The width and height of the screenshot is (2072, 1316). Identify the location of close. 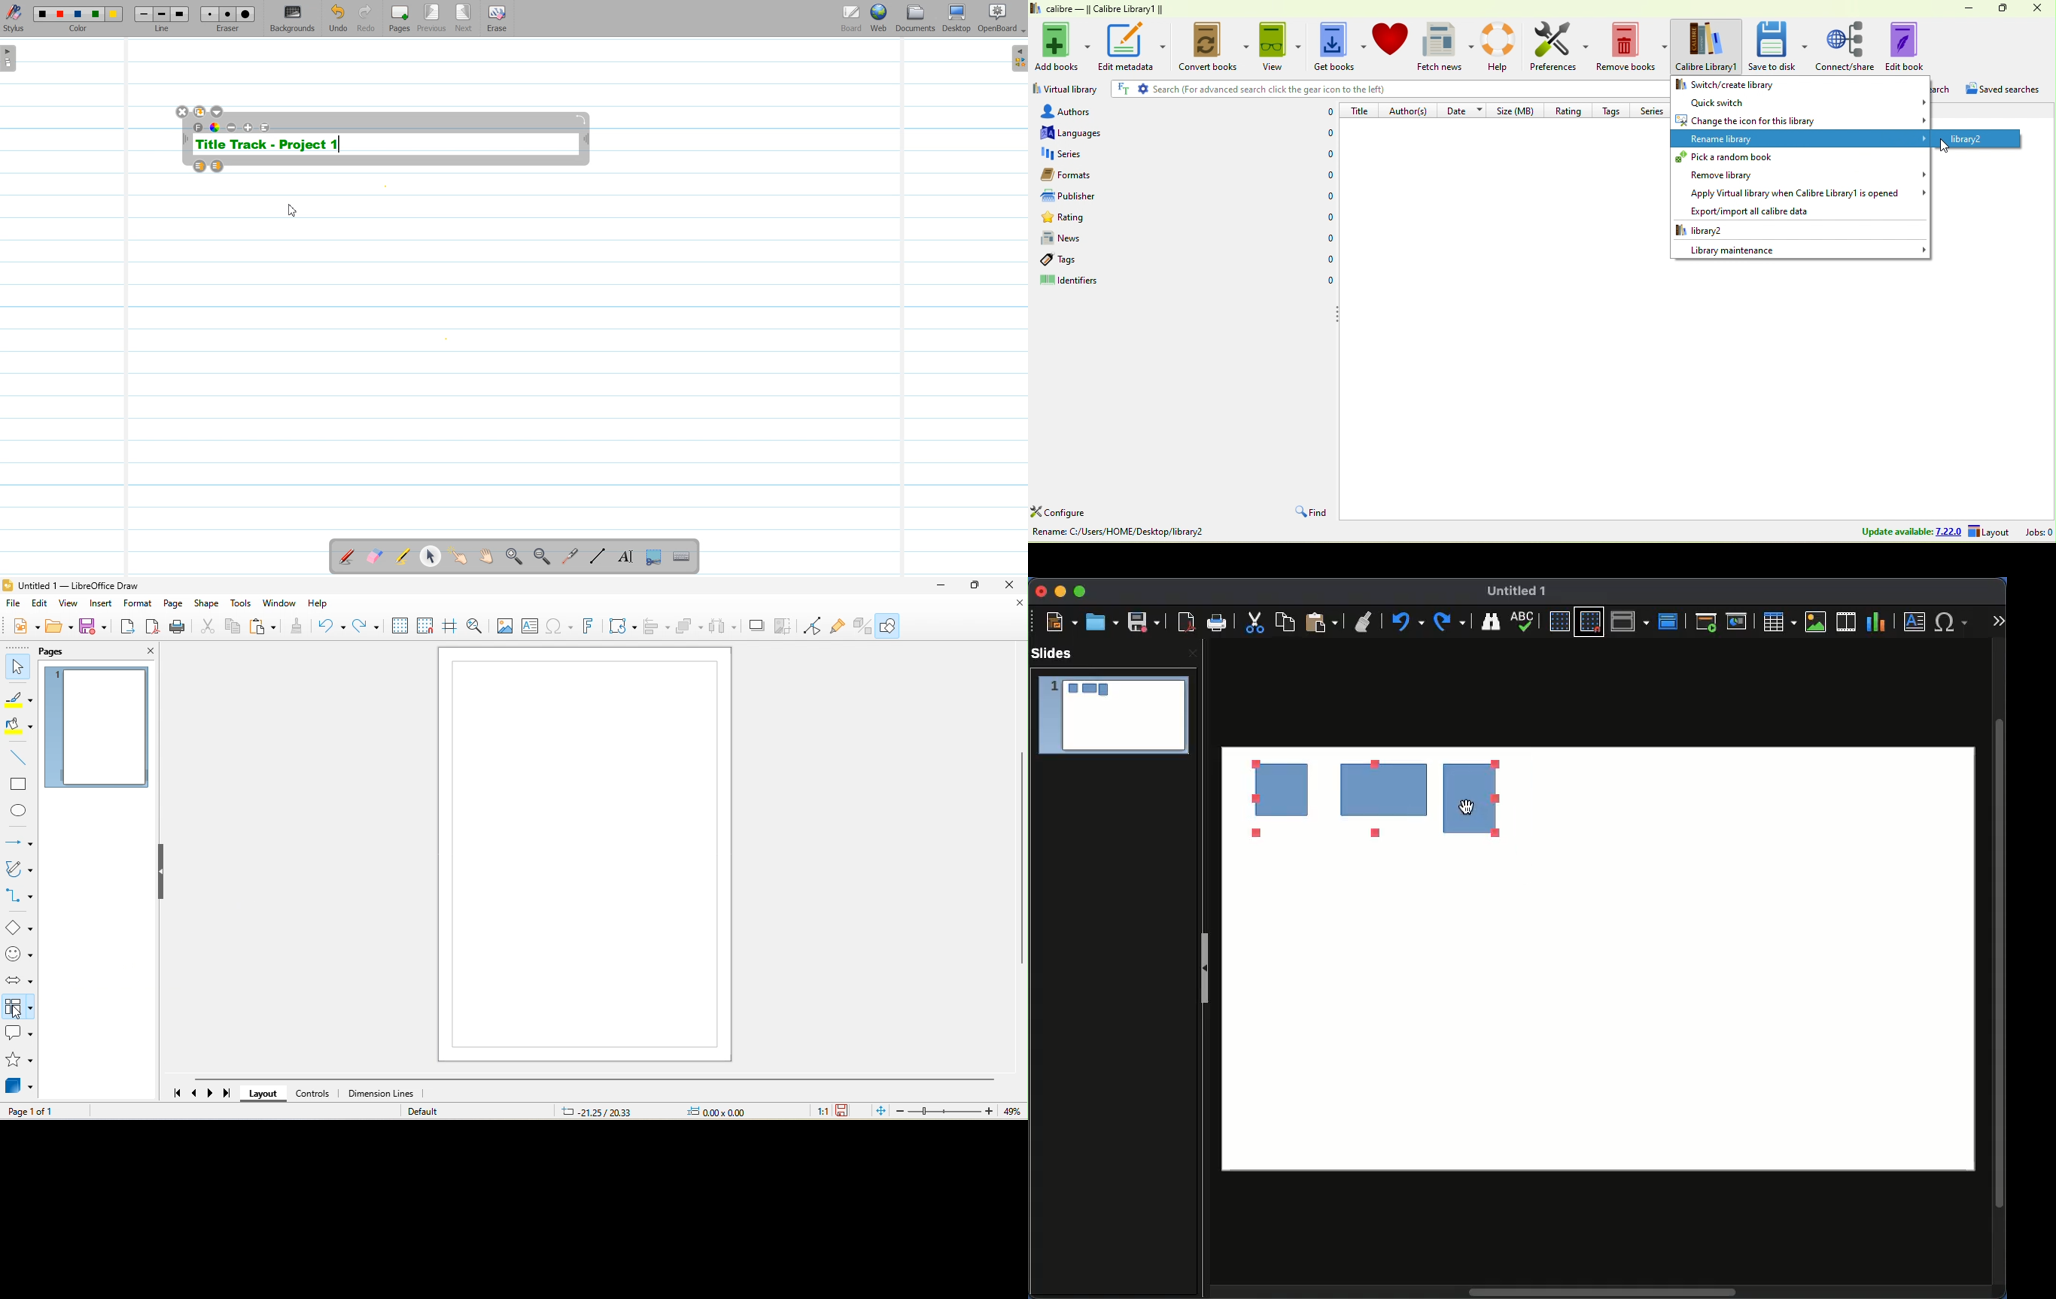
(1008, 609).